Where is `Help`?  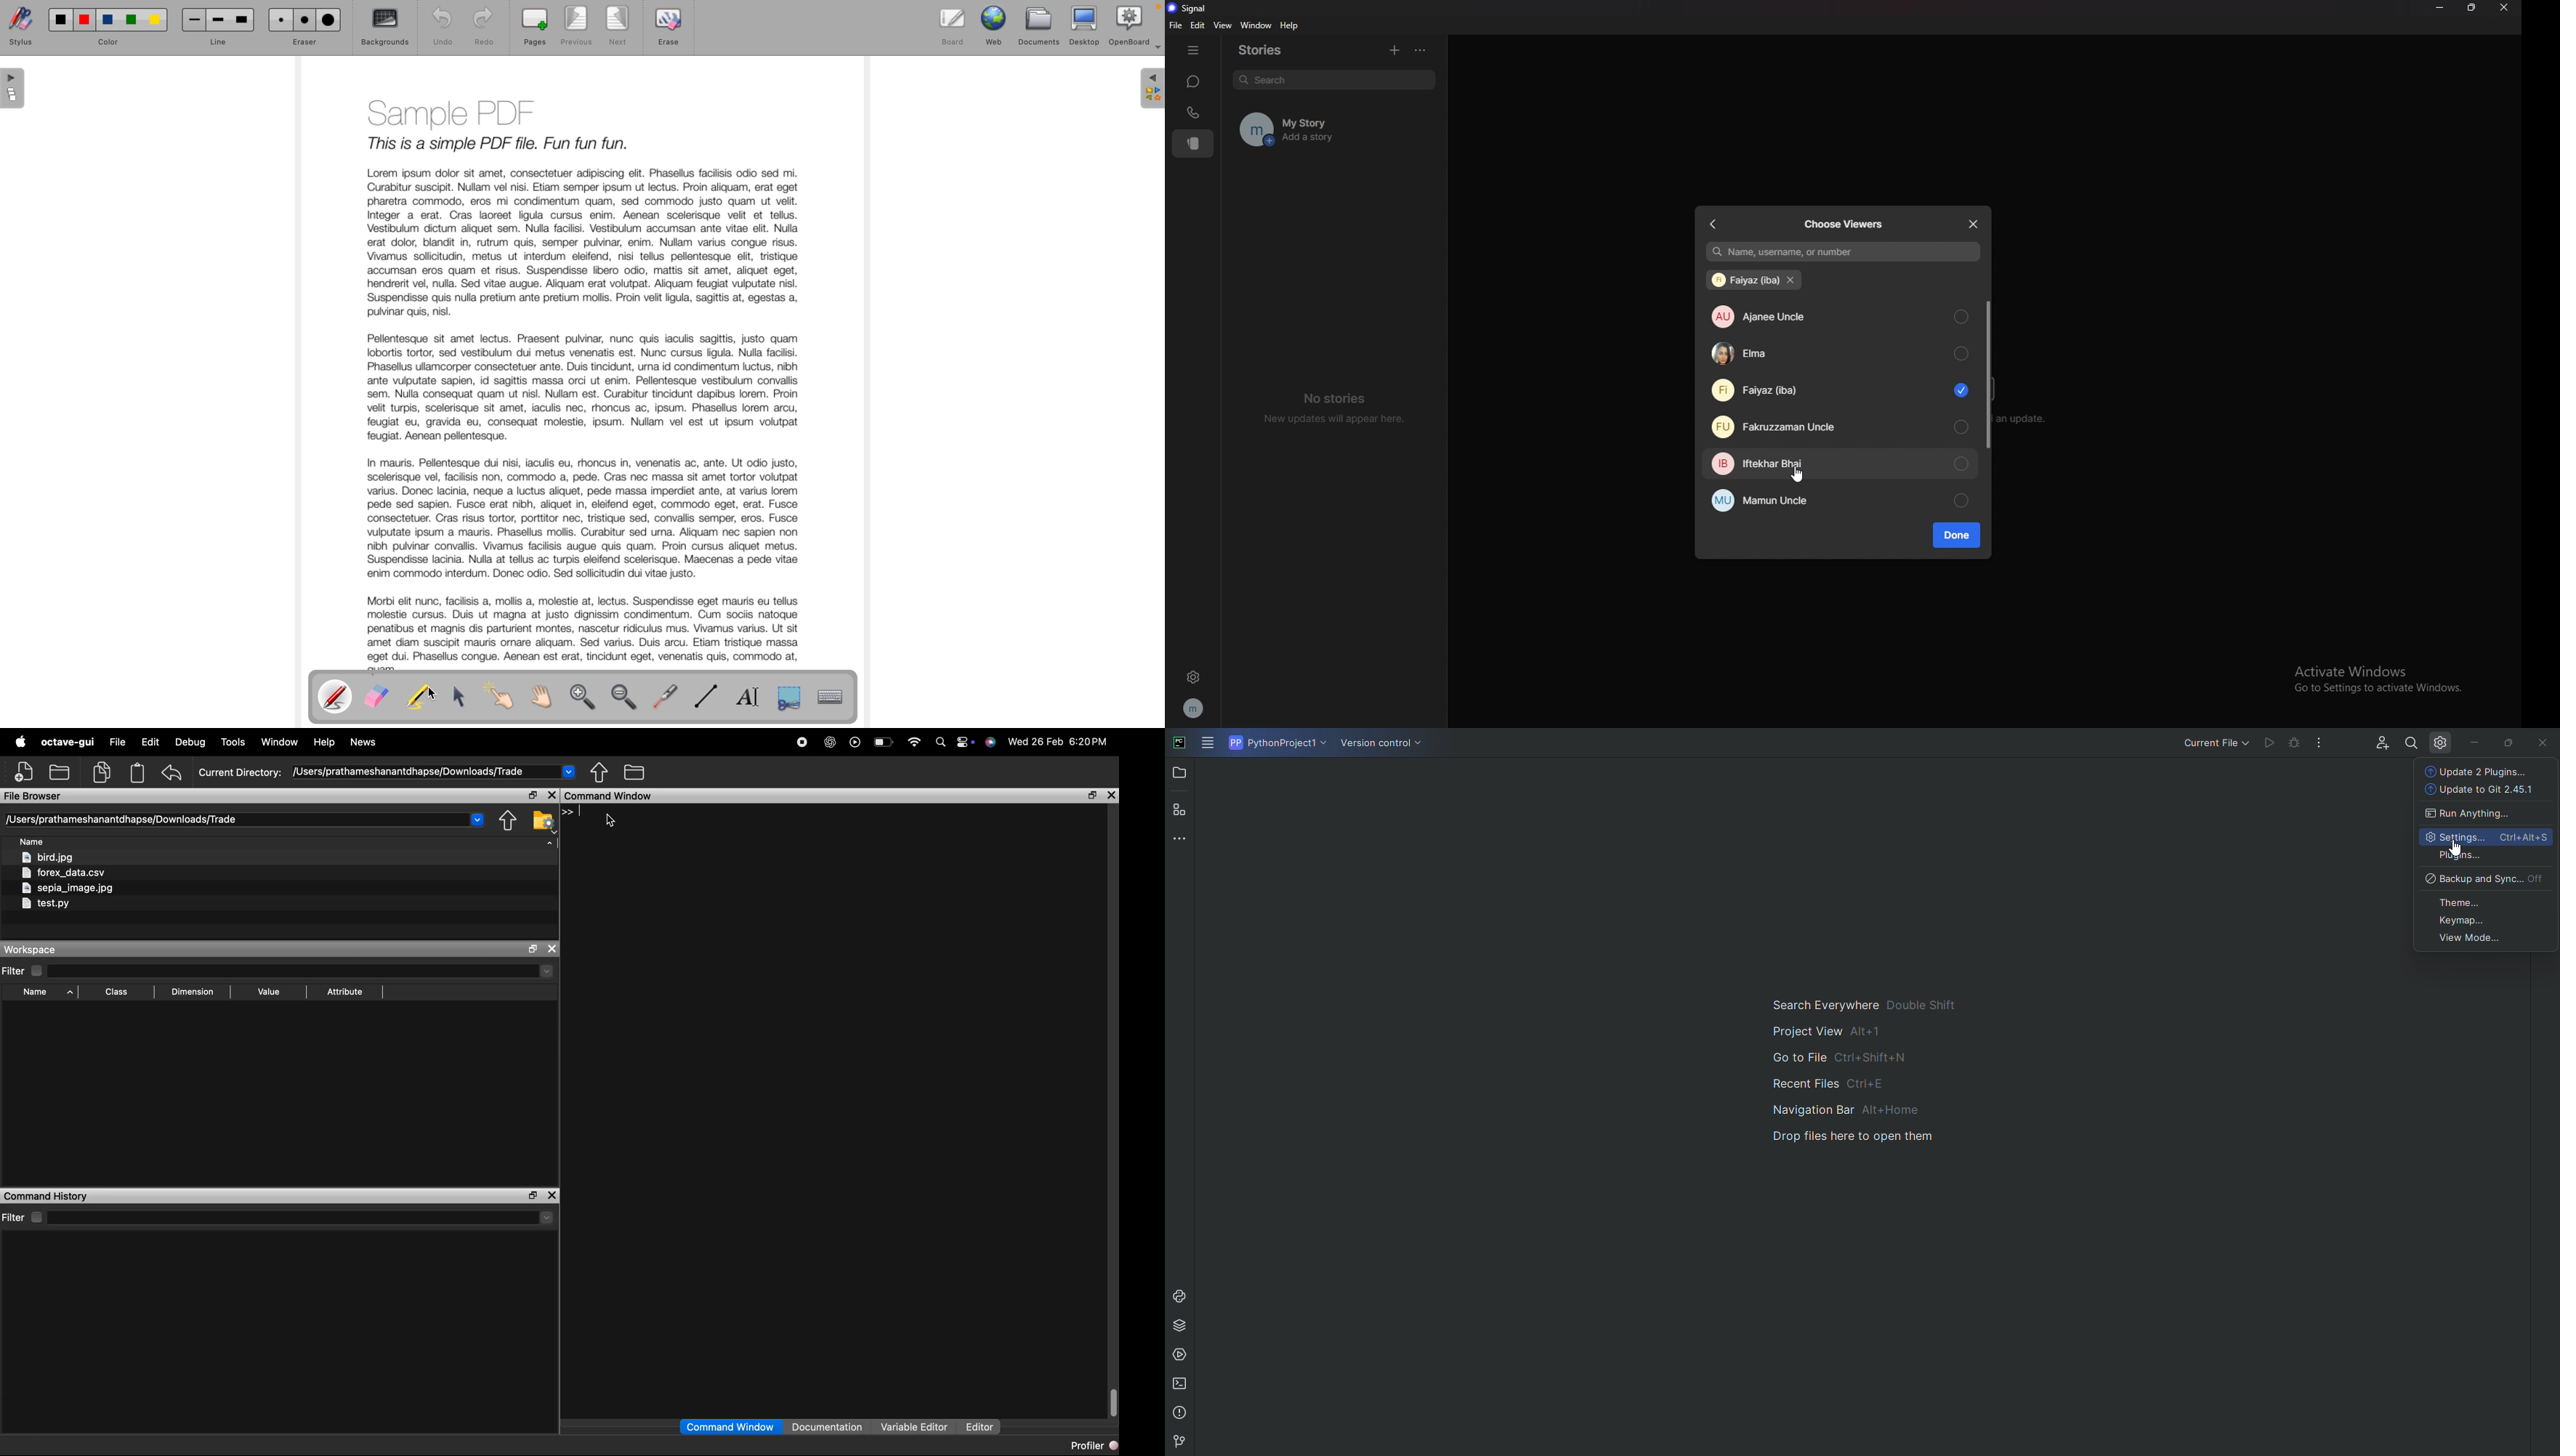 Help is located at coordinates (325, 742).